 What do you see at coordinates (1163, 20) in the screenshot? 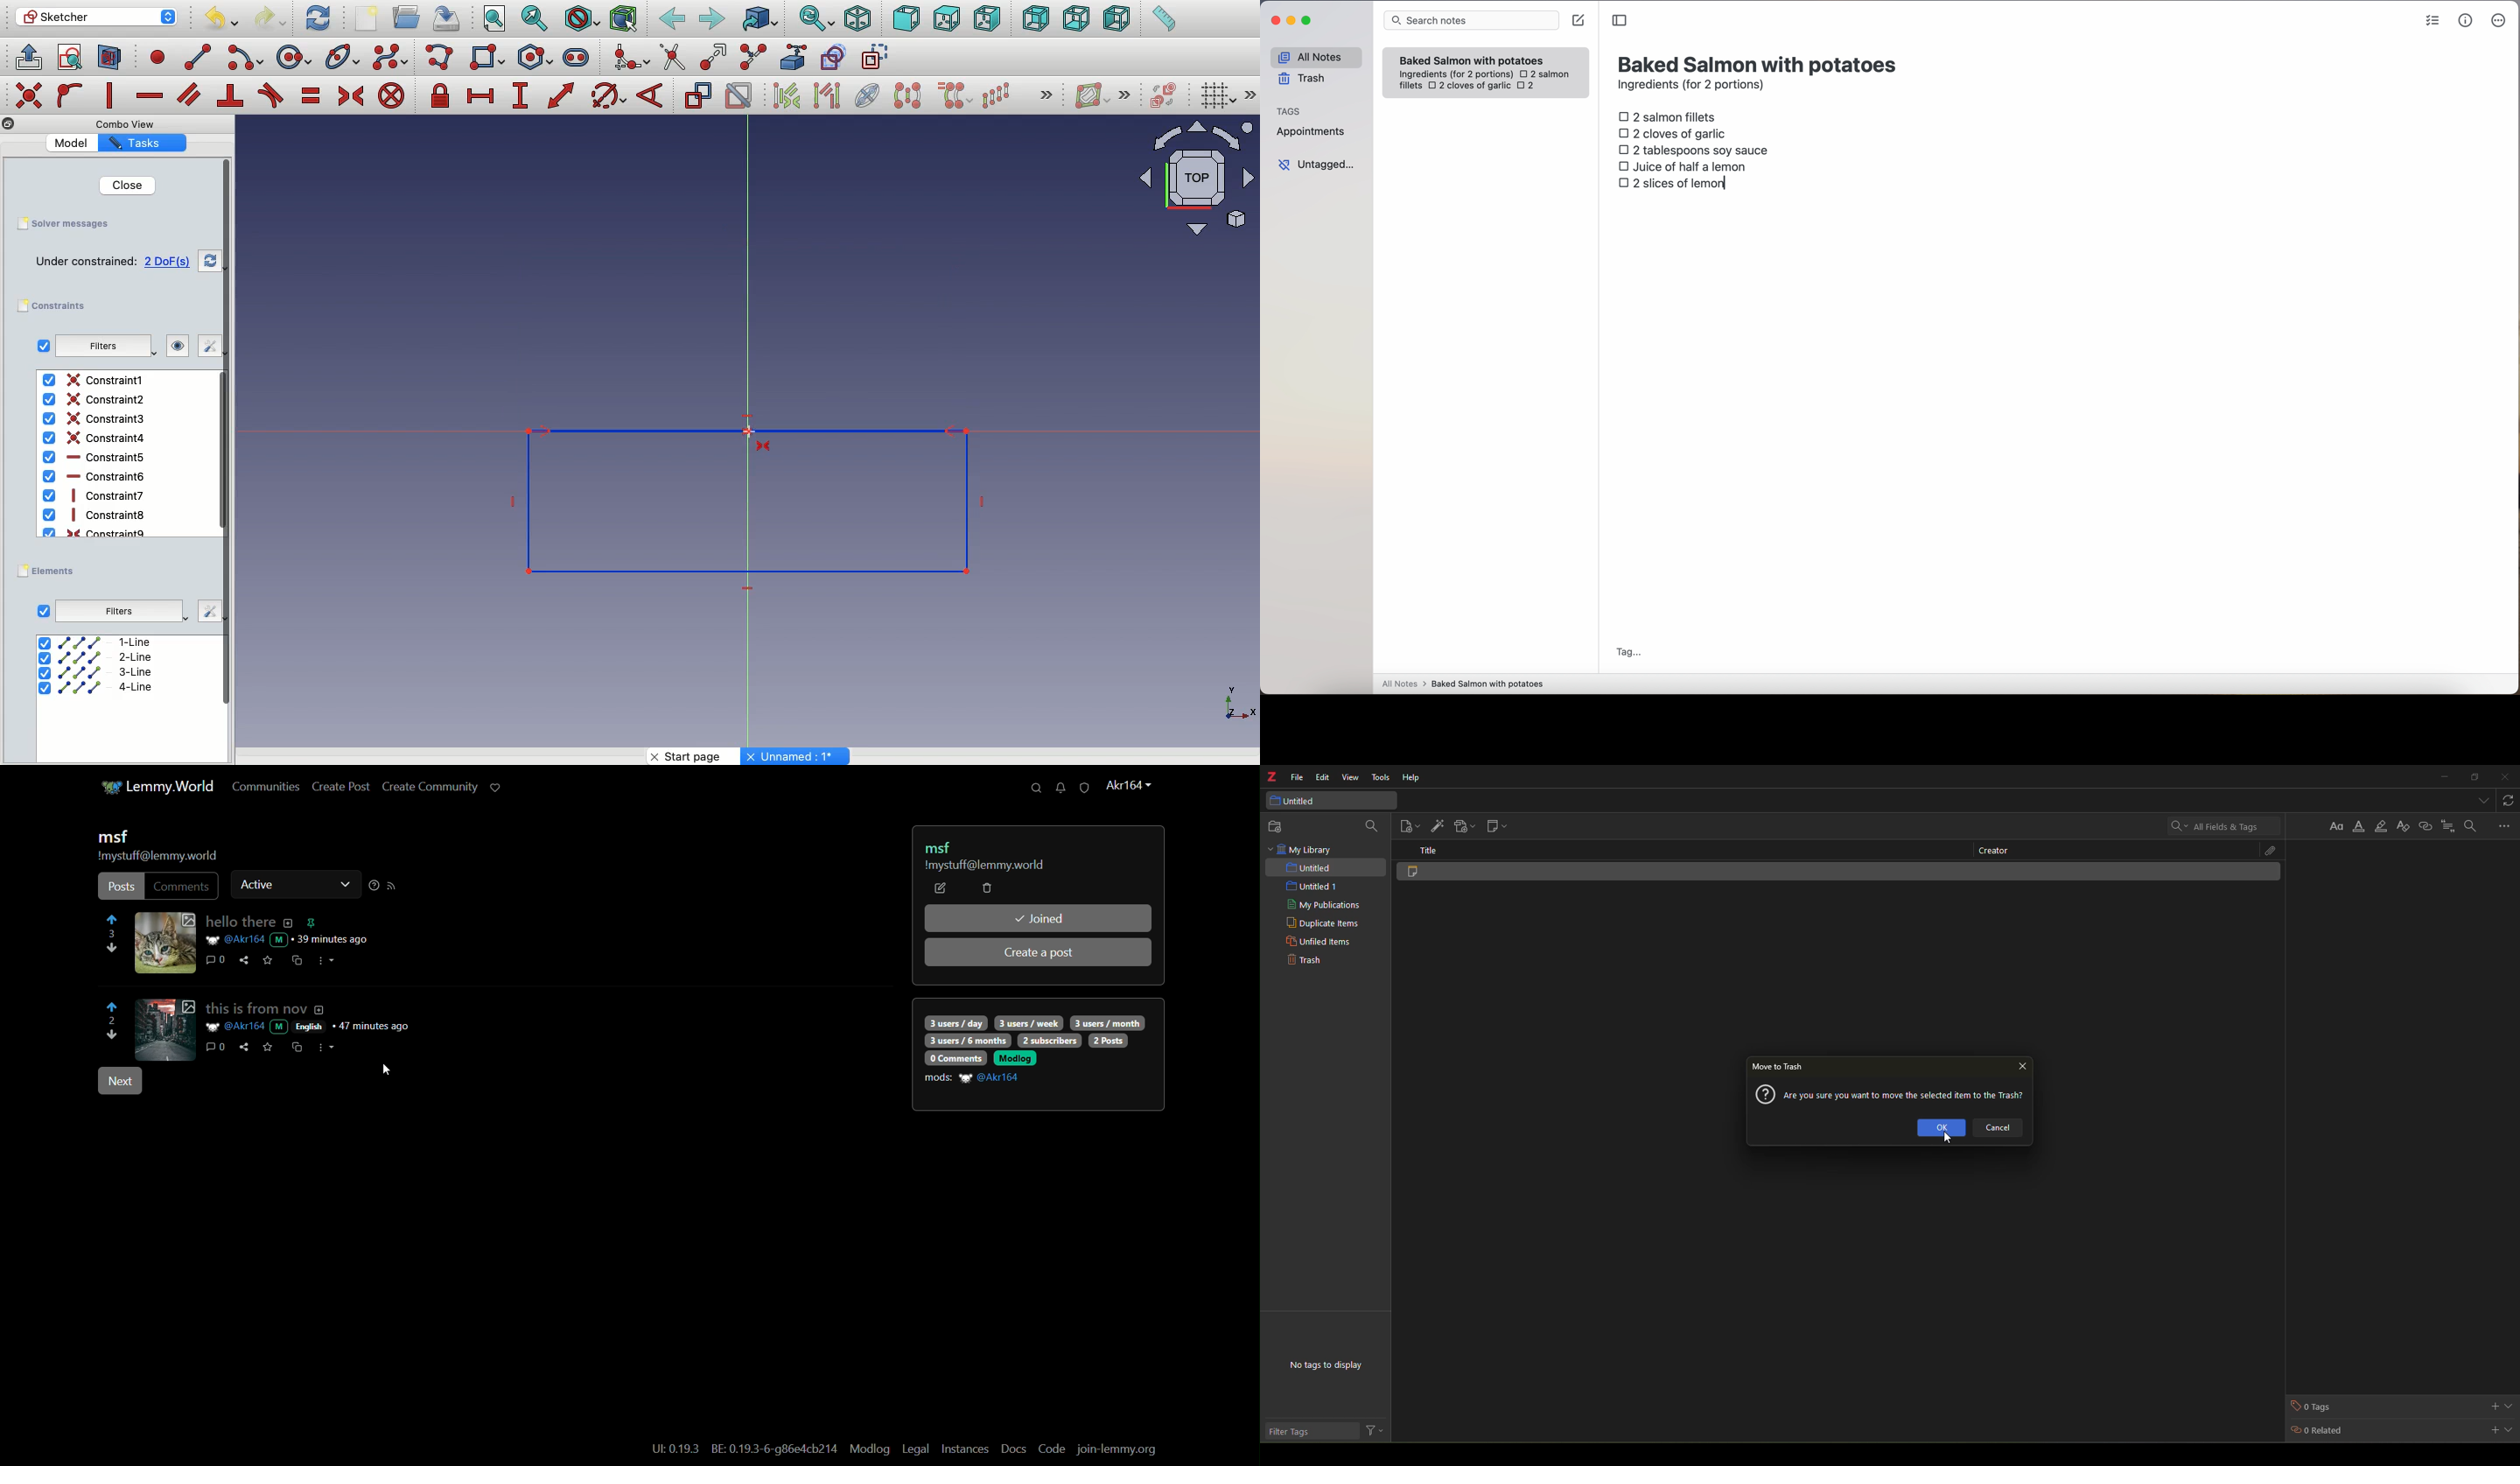
I see `Measure` at bounding box center [1163, 20].